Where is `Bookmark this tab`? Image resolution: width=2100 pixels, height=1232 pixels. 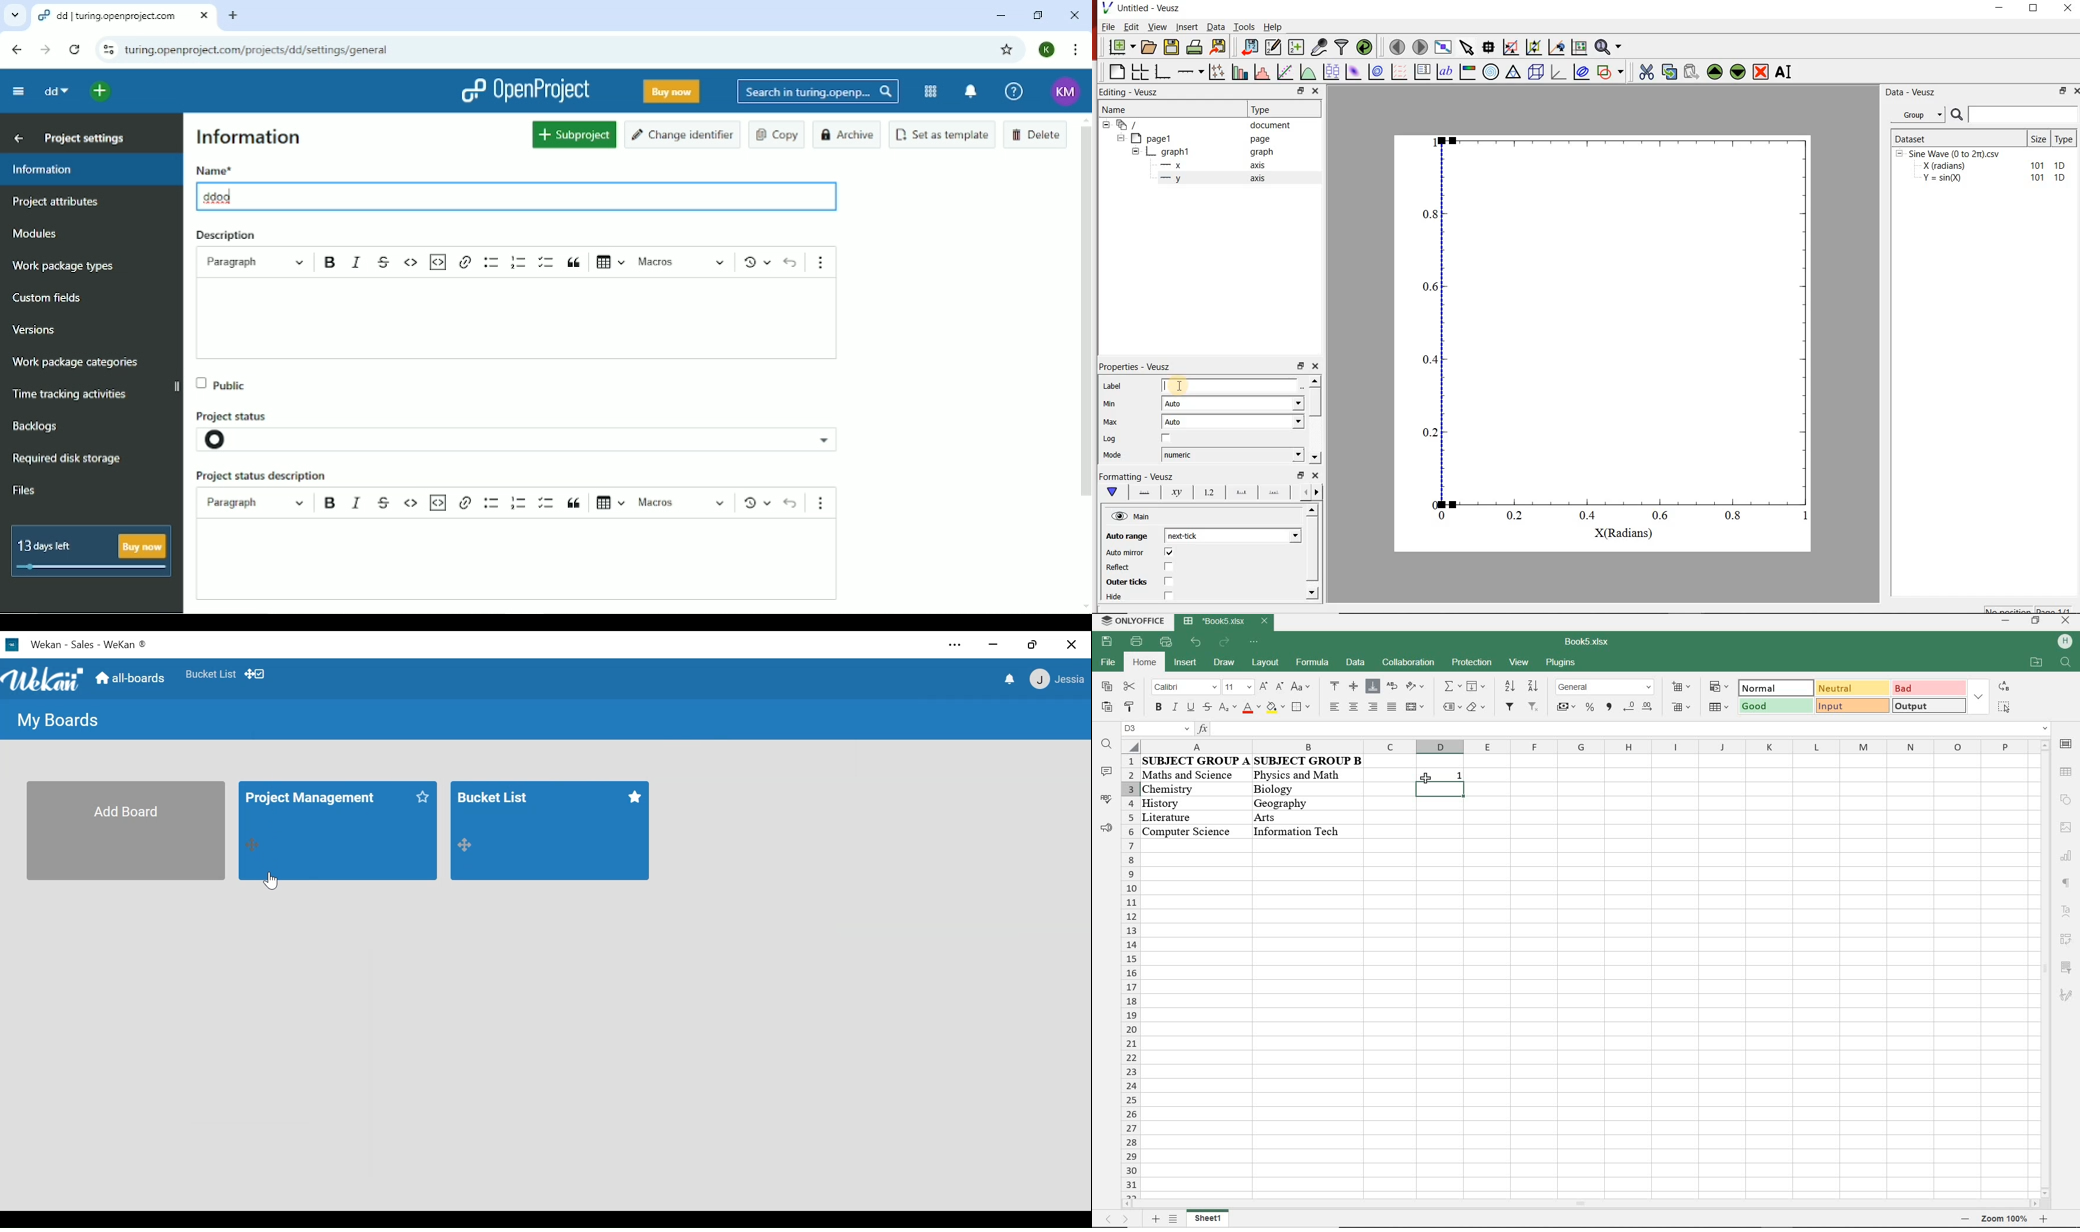
Bookmark this tab is located at coordinates (1007, 50).